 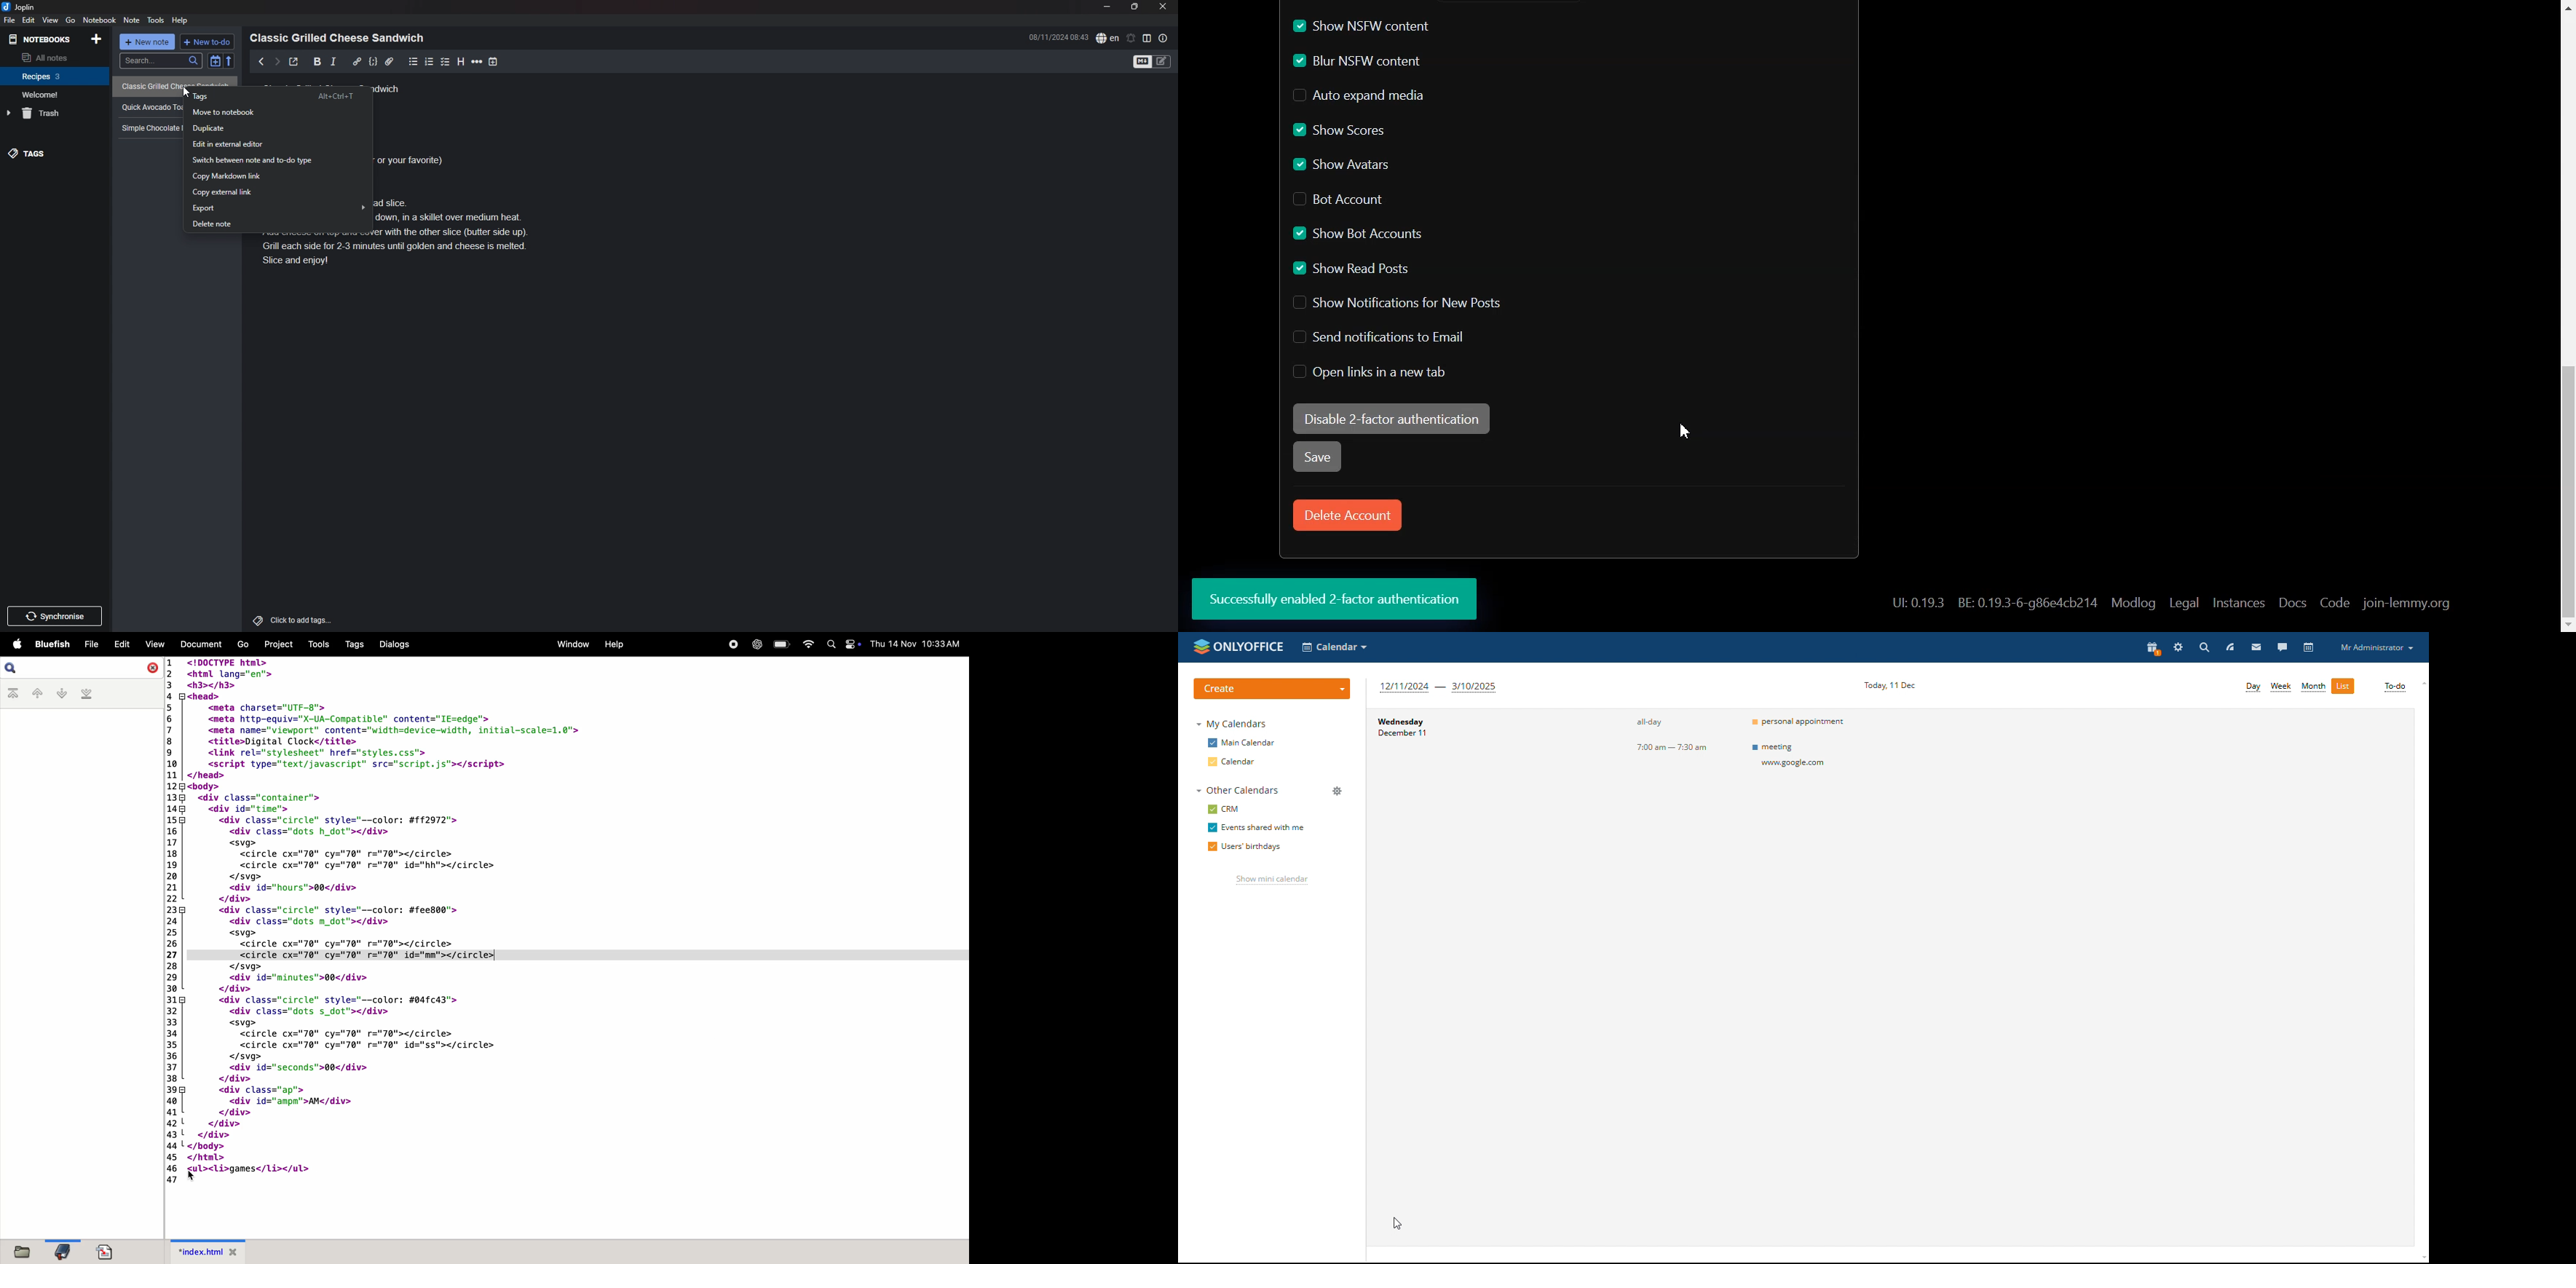 I want to click on code, so click(x=372, y=61).